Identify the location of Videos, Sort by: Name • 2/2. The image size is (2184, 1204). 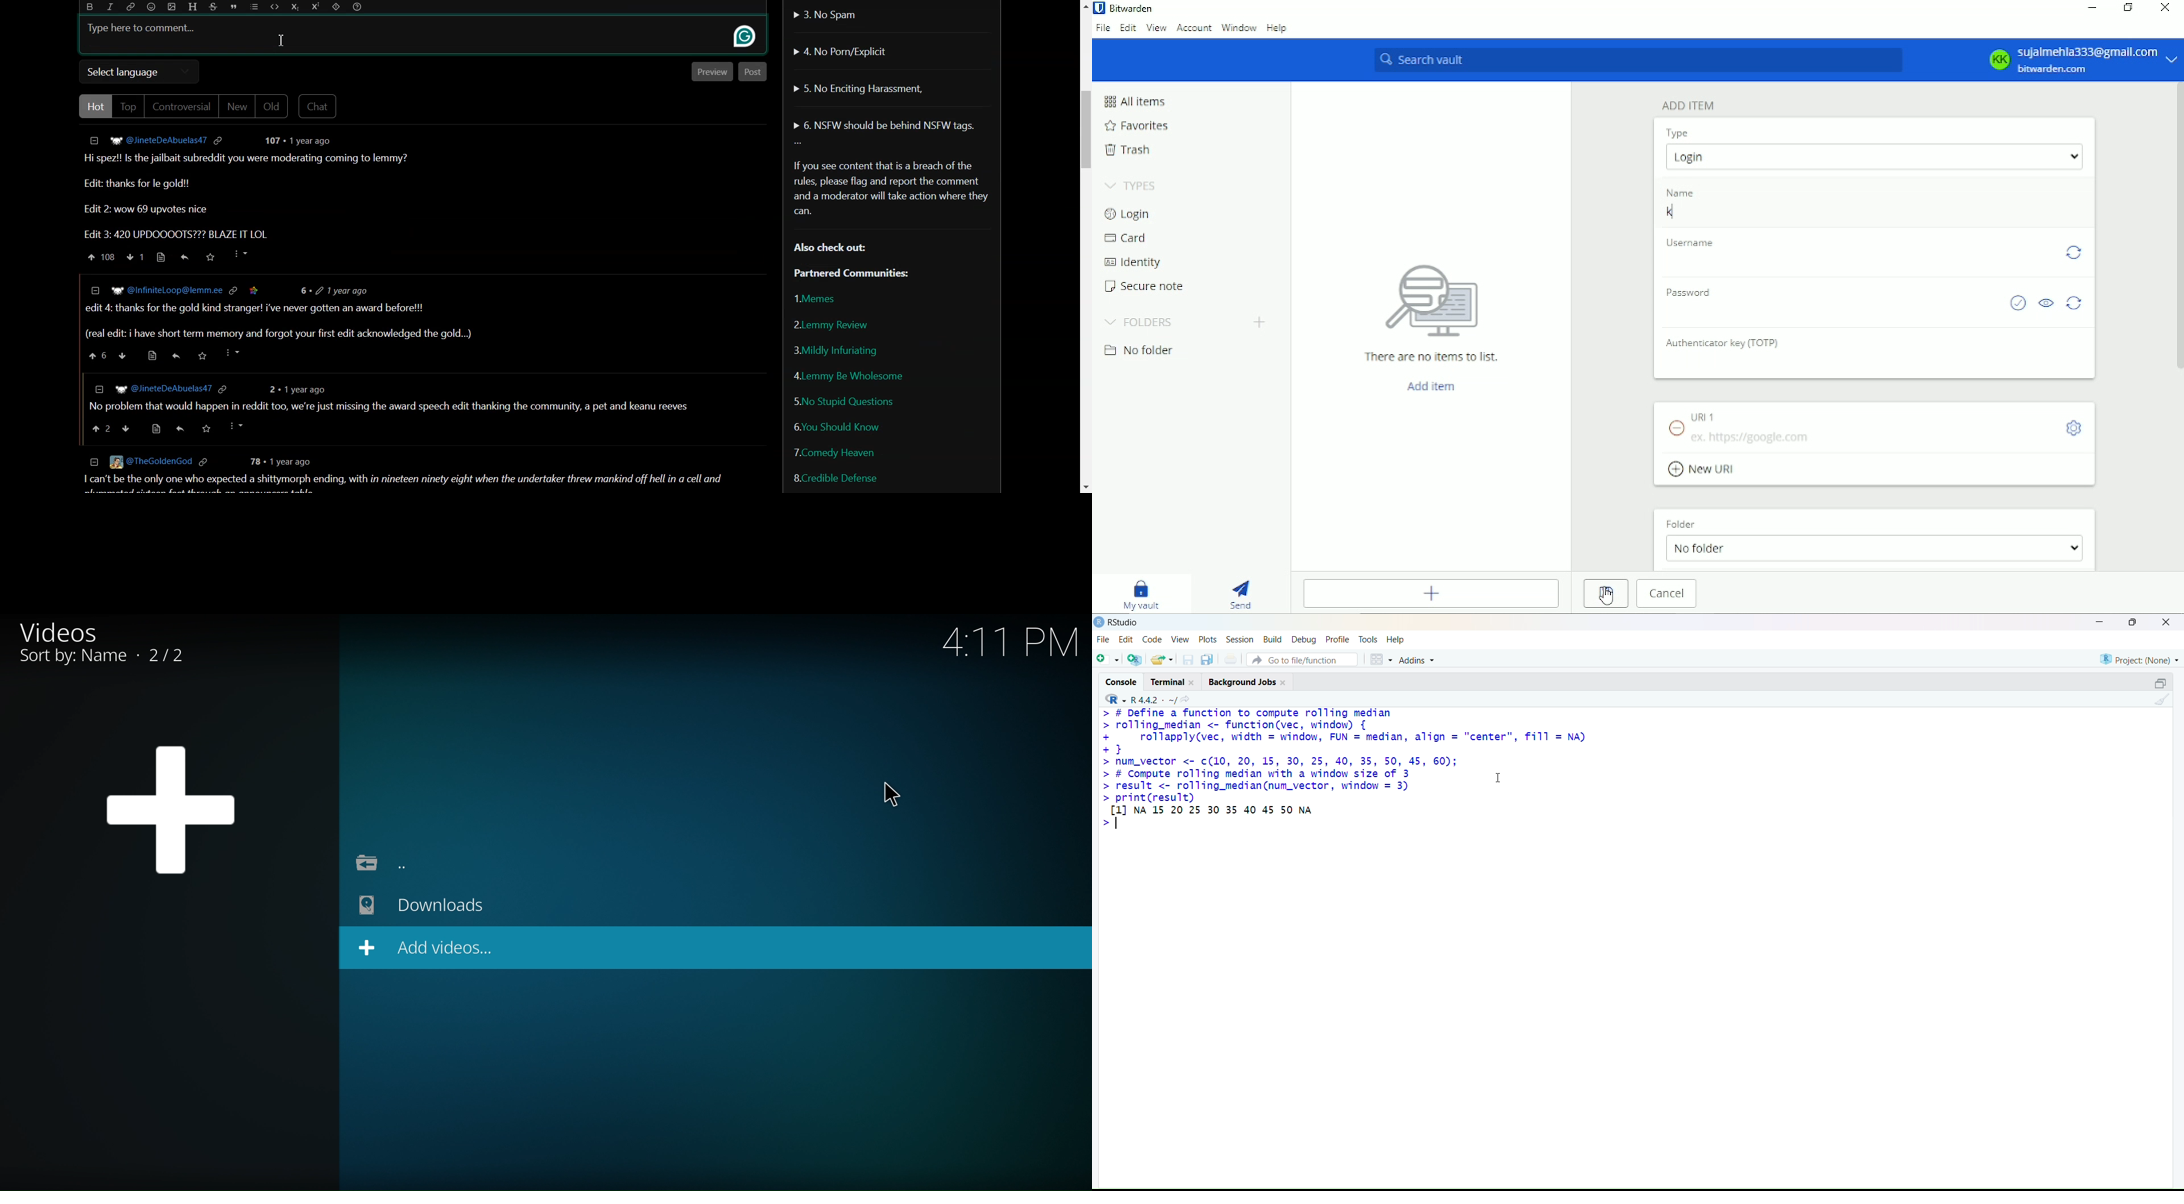
(119, 640).